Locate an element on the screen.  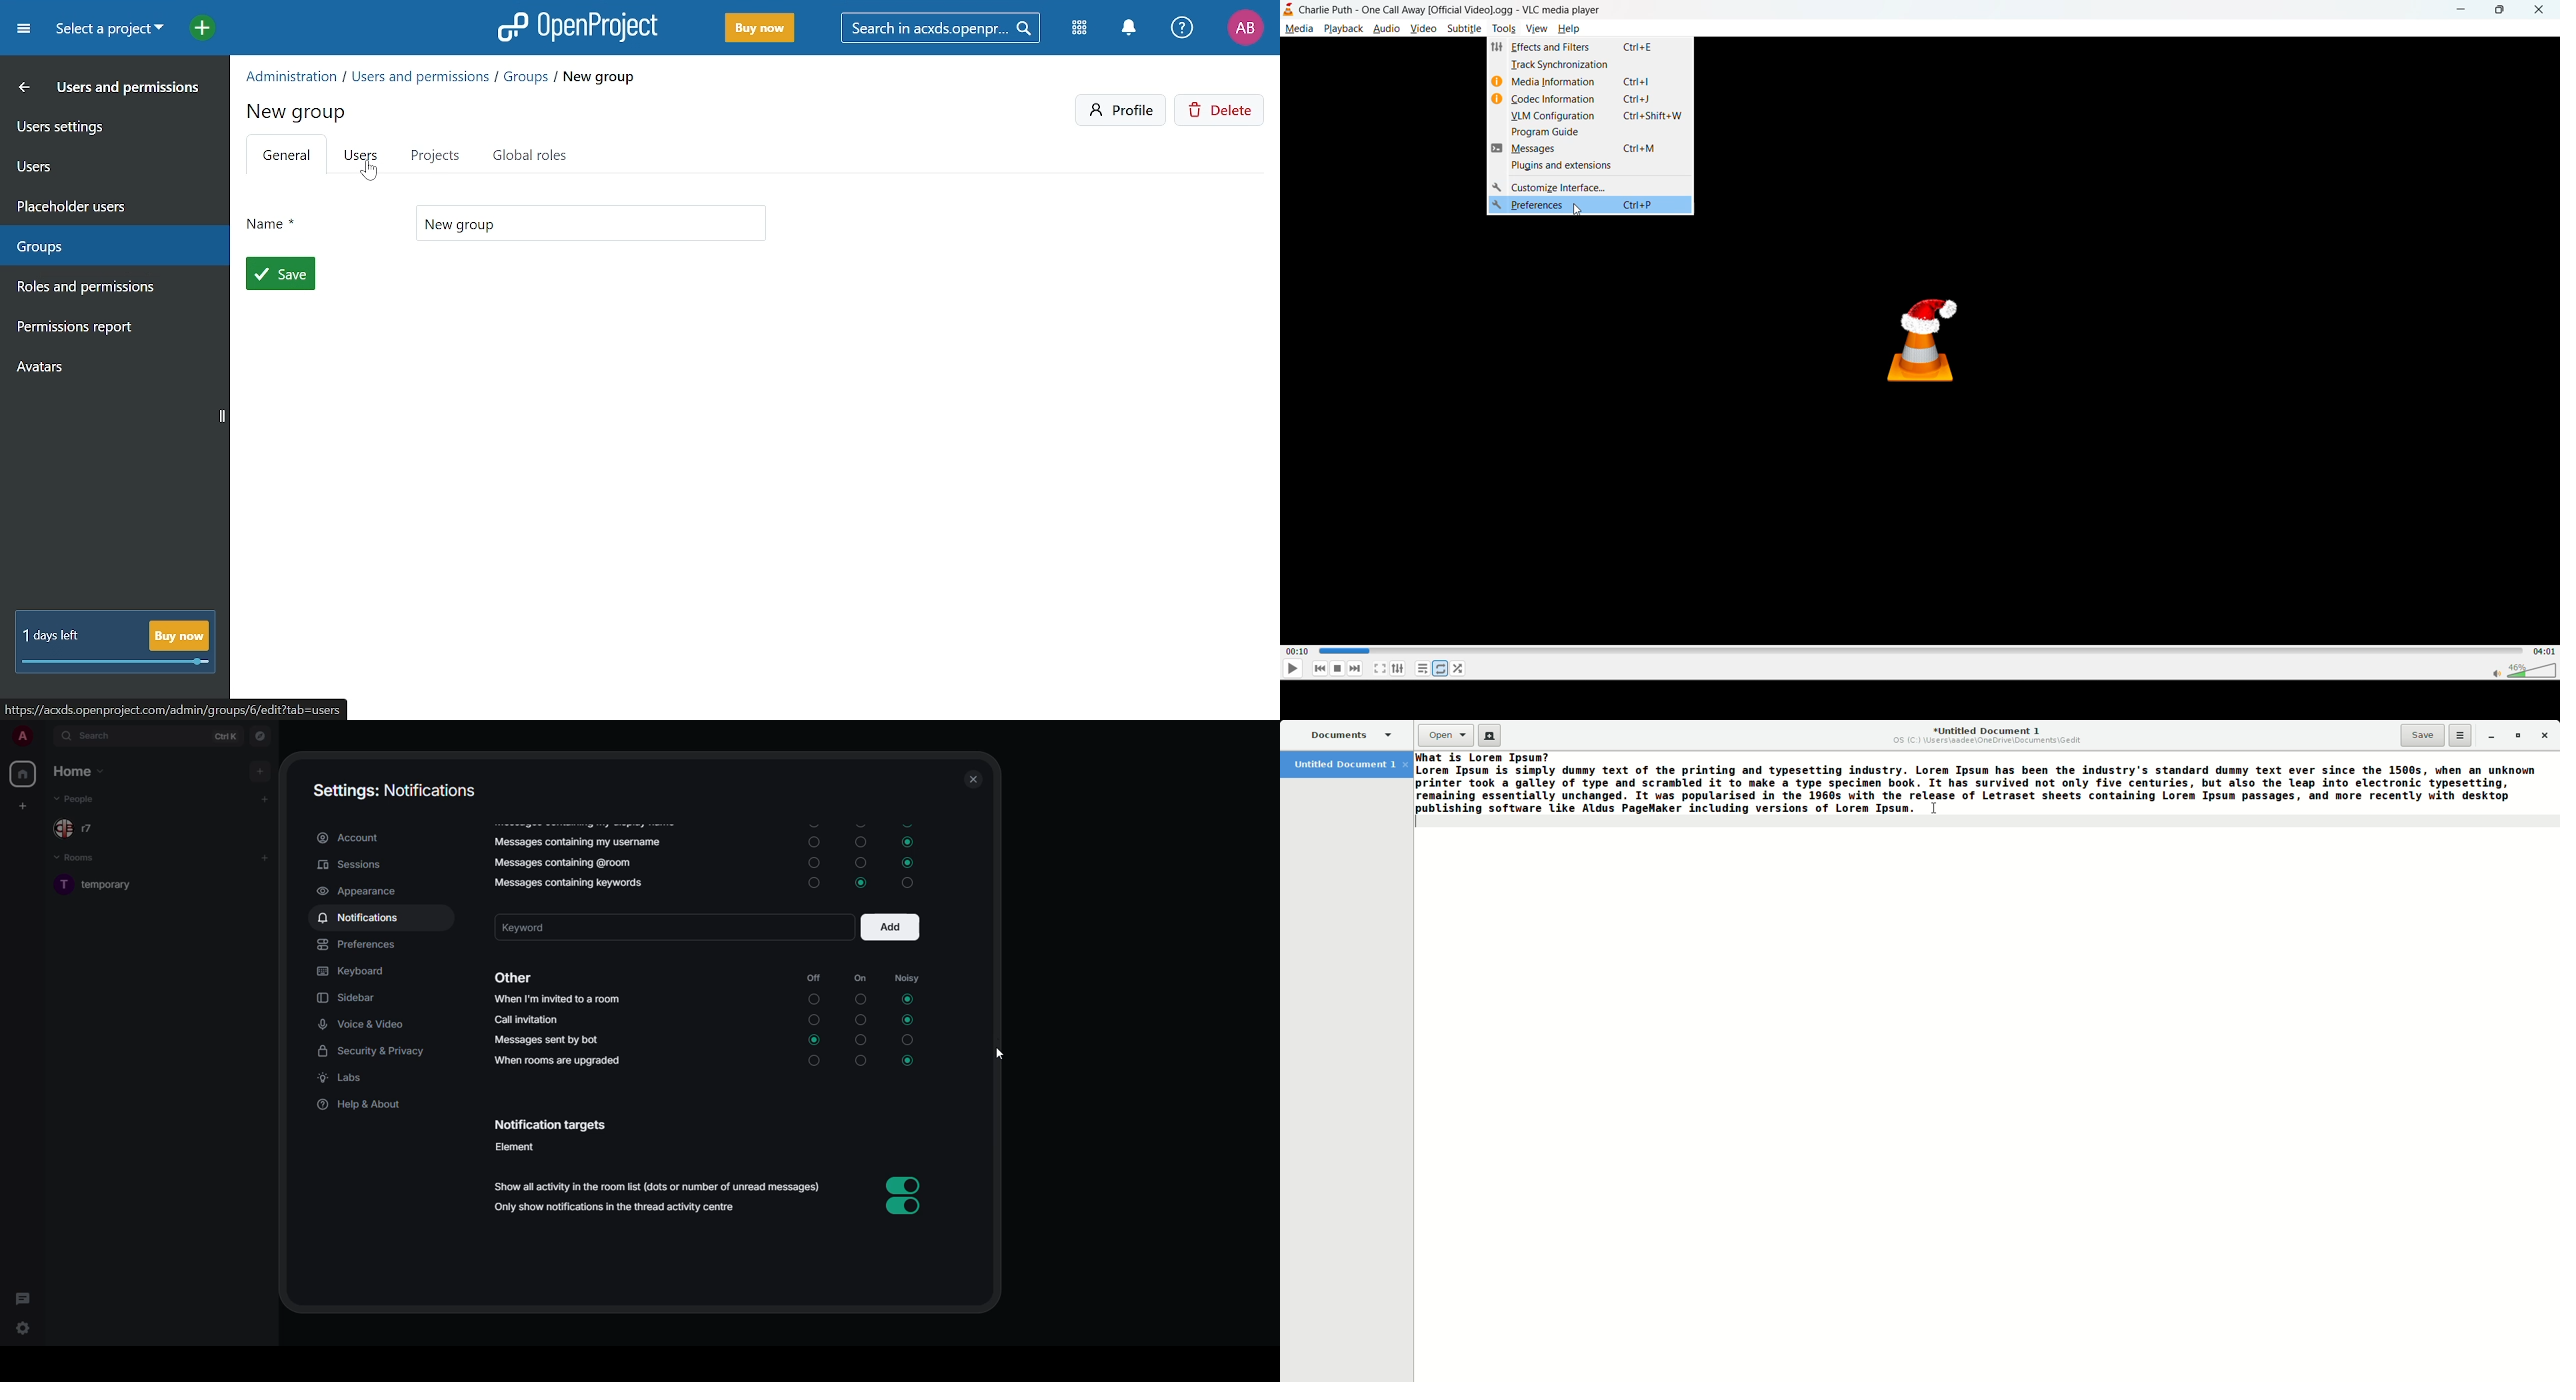
add is located at coordinates (268, 797).